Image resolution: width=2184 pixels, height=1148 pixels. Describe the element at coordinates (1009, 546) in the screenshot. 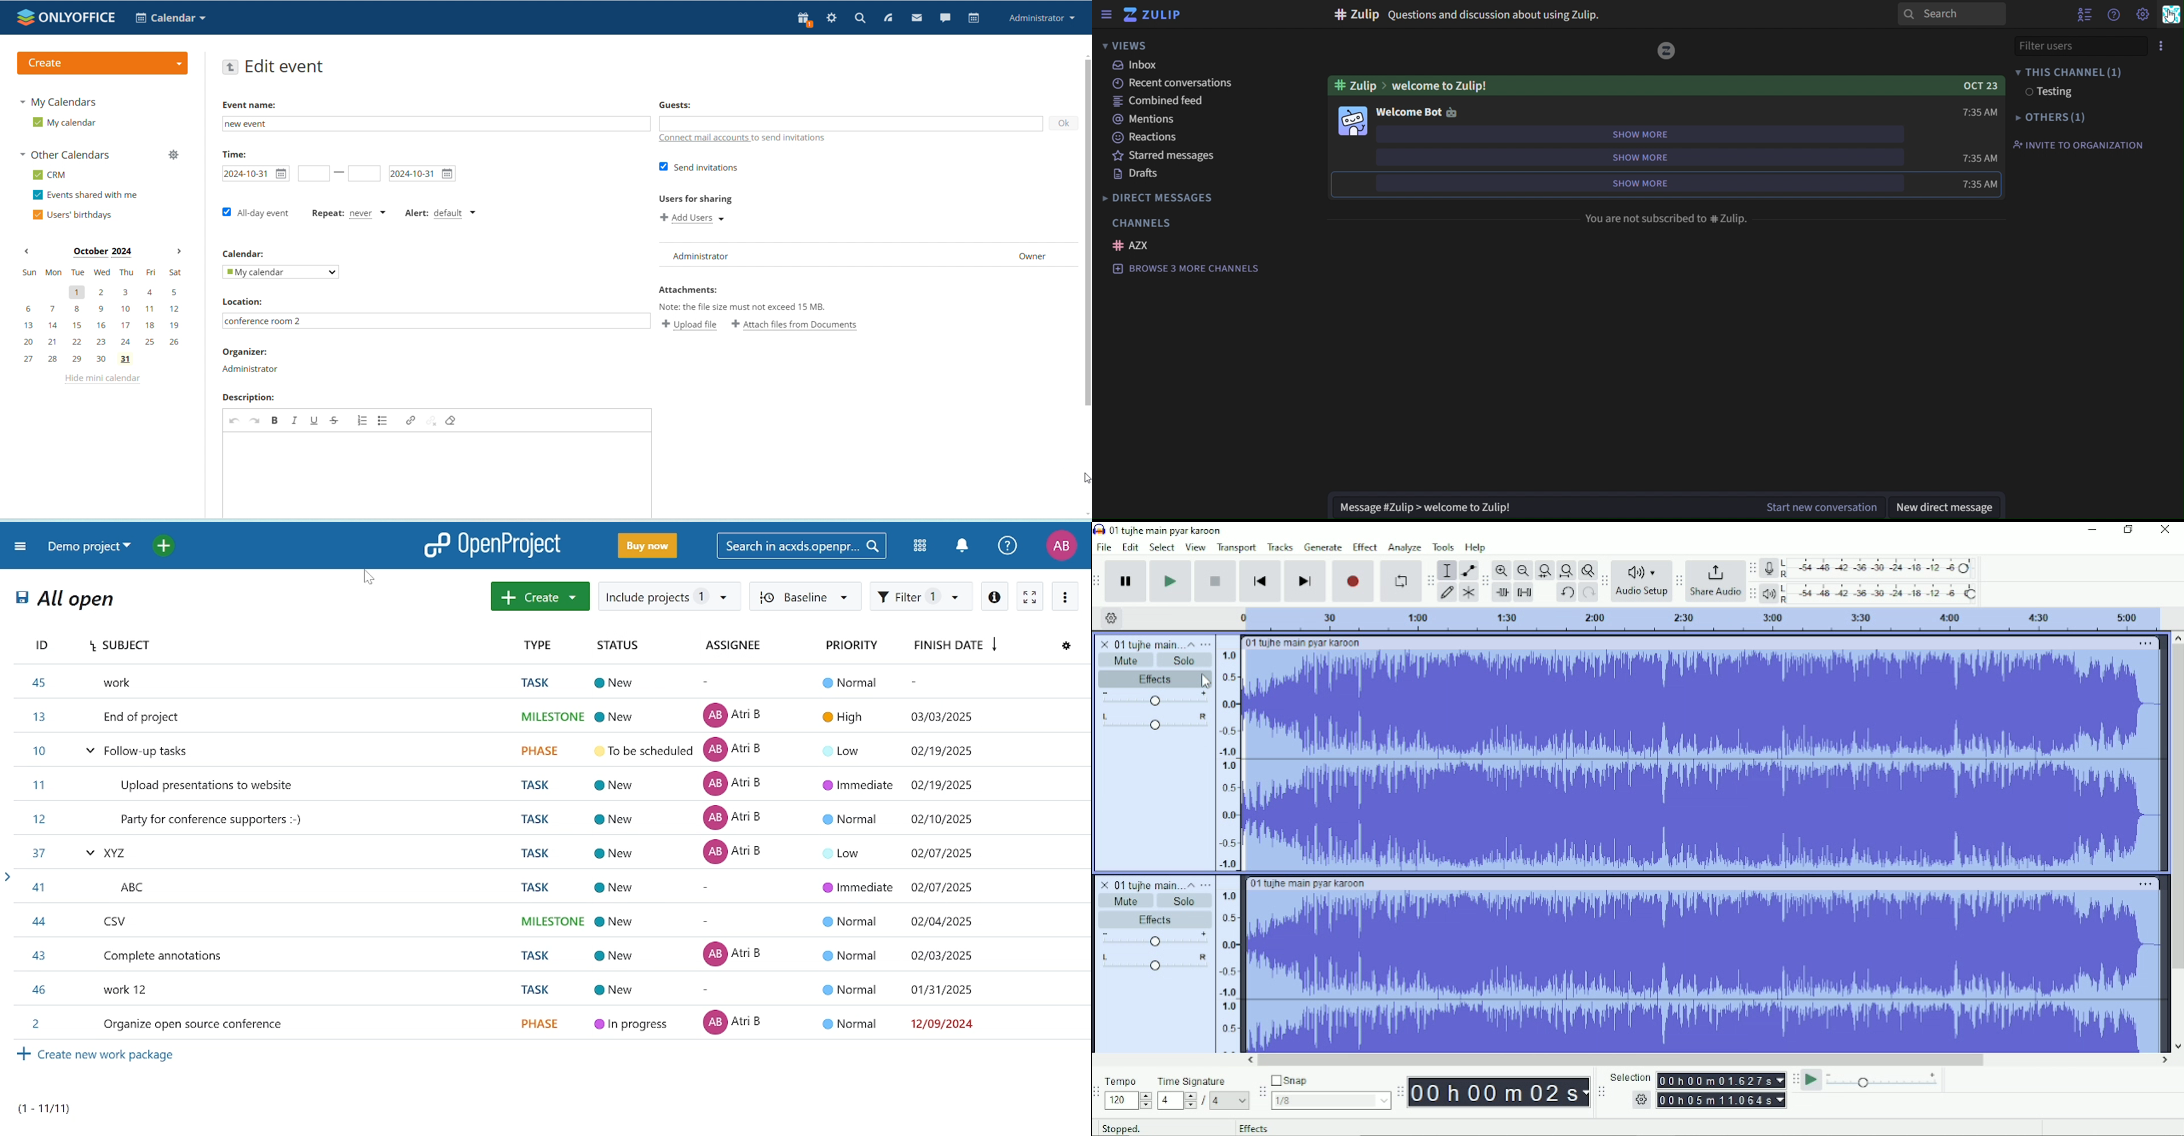

I see `help` at that location.